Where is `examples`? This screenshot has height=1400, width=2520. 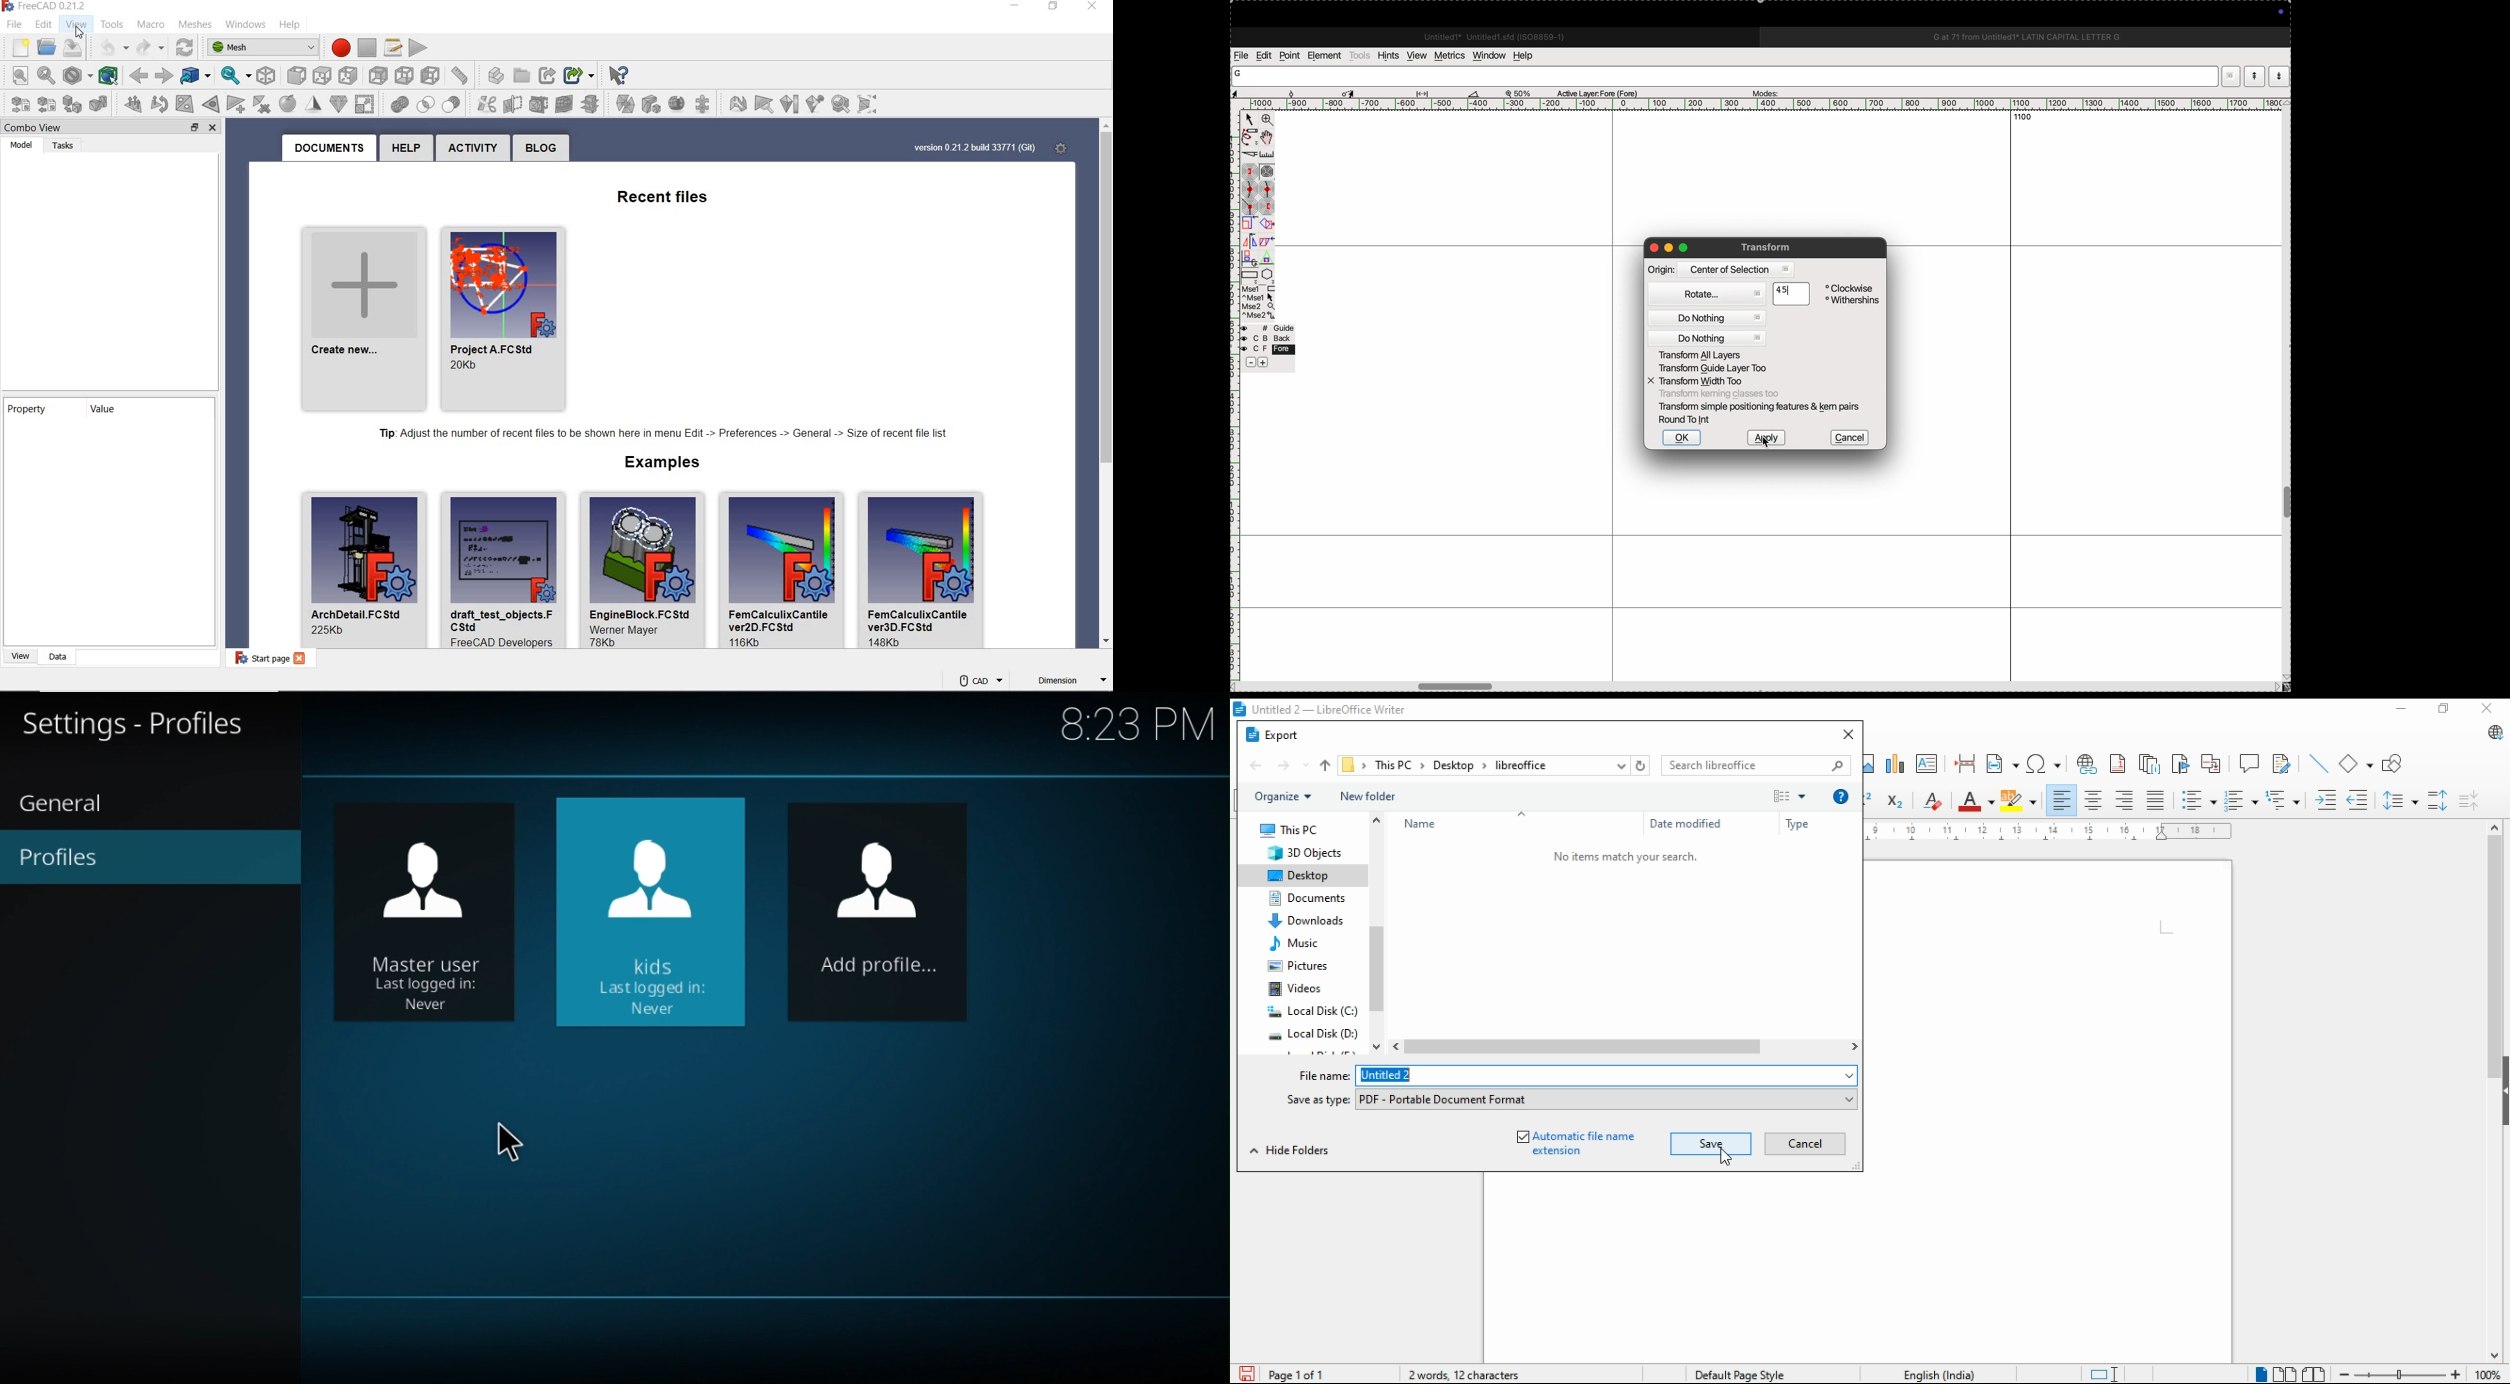 examples is located at coordinates (657, 464).